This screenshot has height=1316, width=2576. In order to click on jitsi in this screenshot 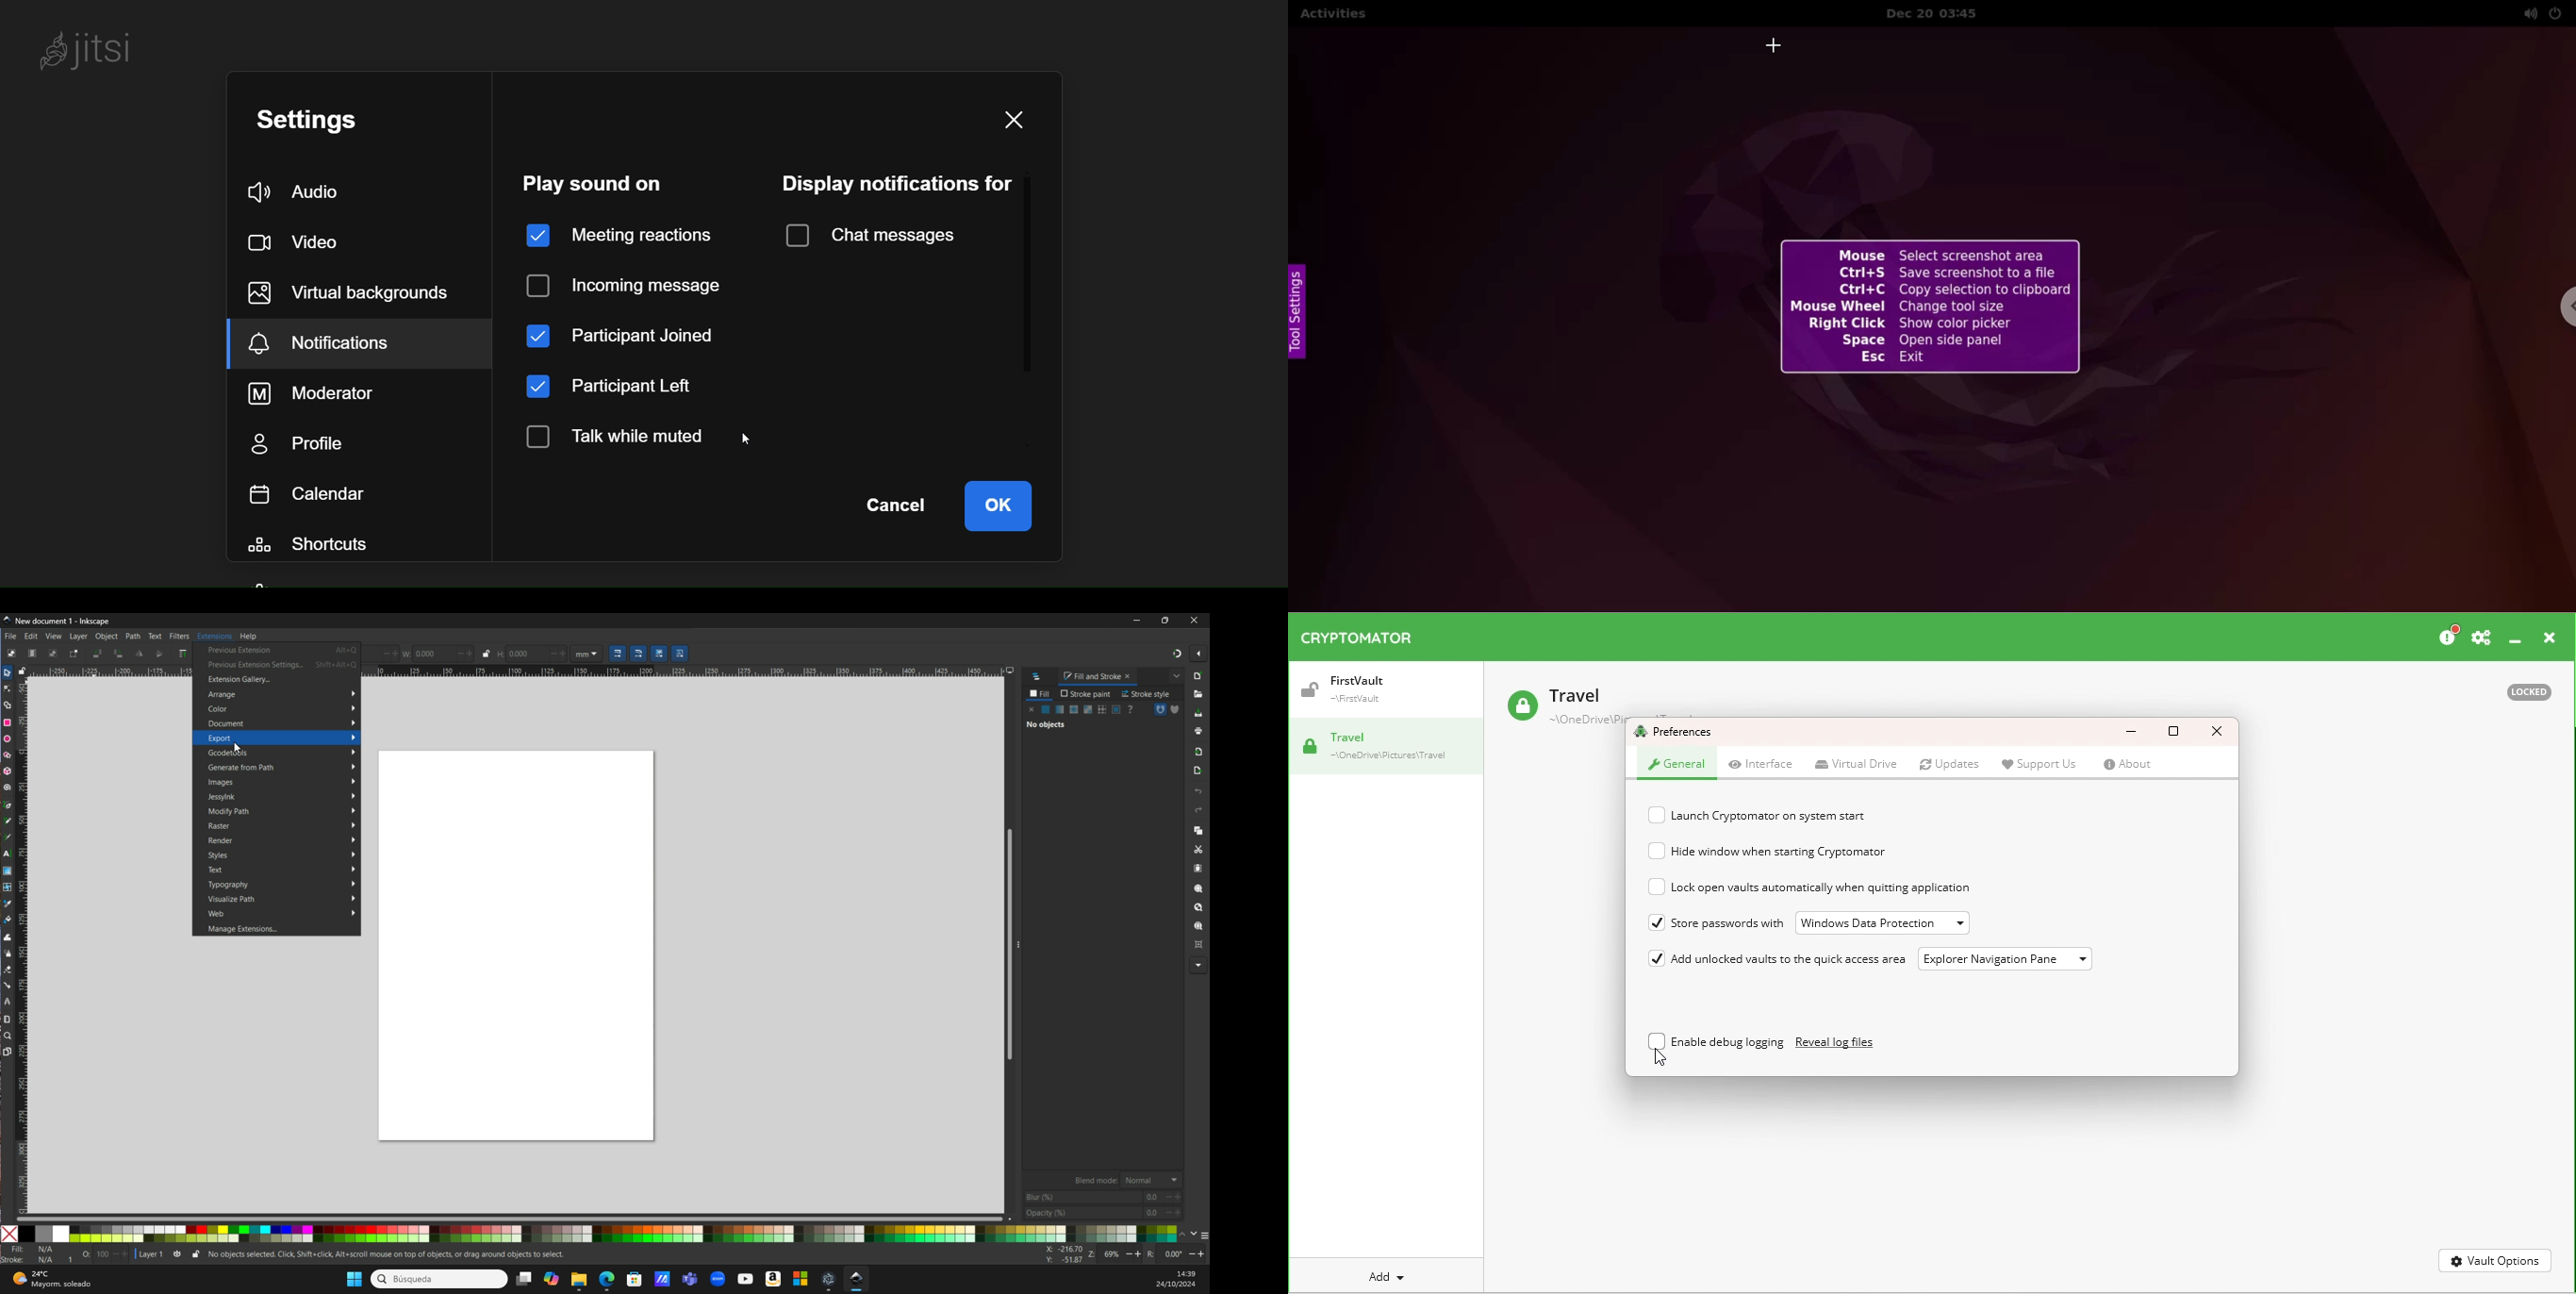, I will do `click(95, 54)`.